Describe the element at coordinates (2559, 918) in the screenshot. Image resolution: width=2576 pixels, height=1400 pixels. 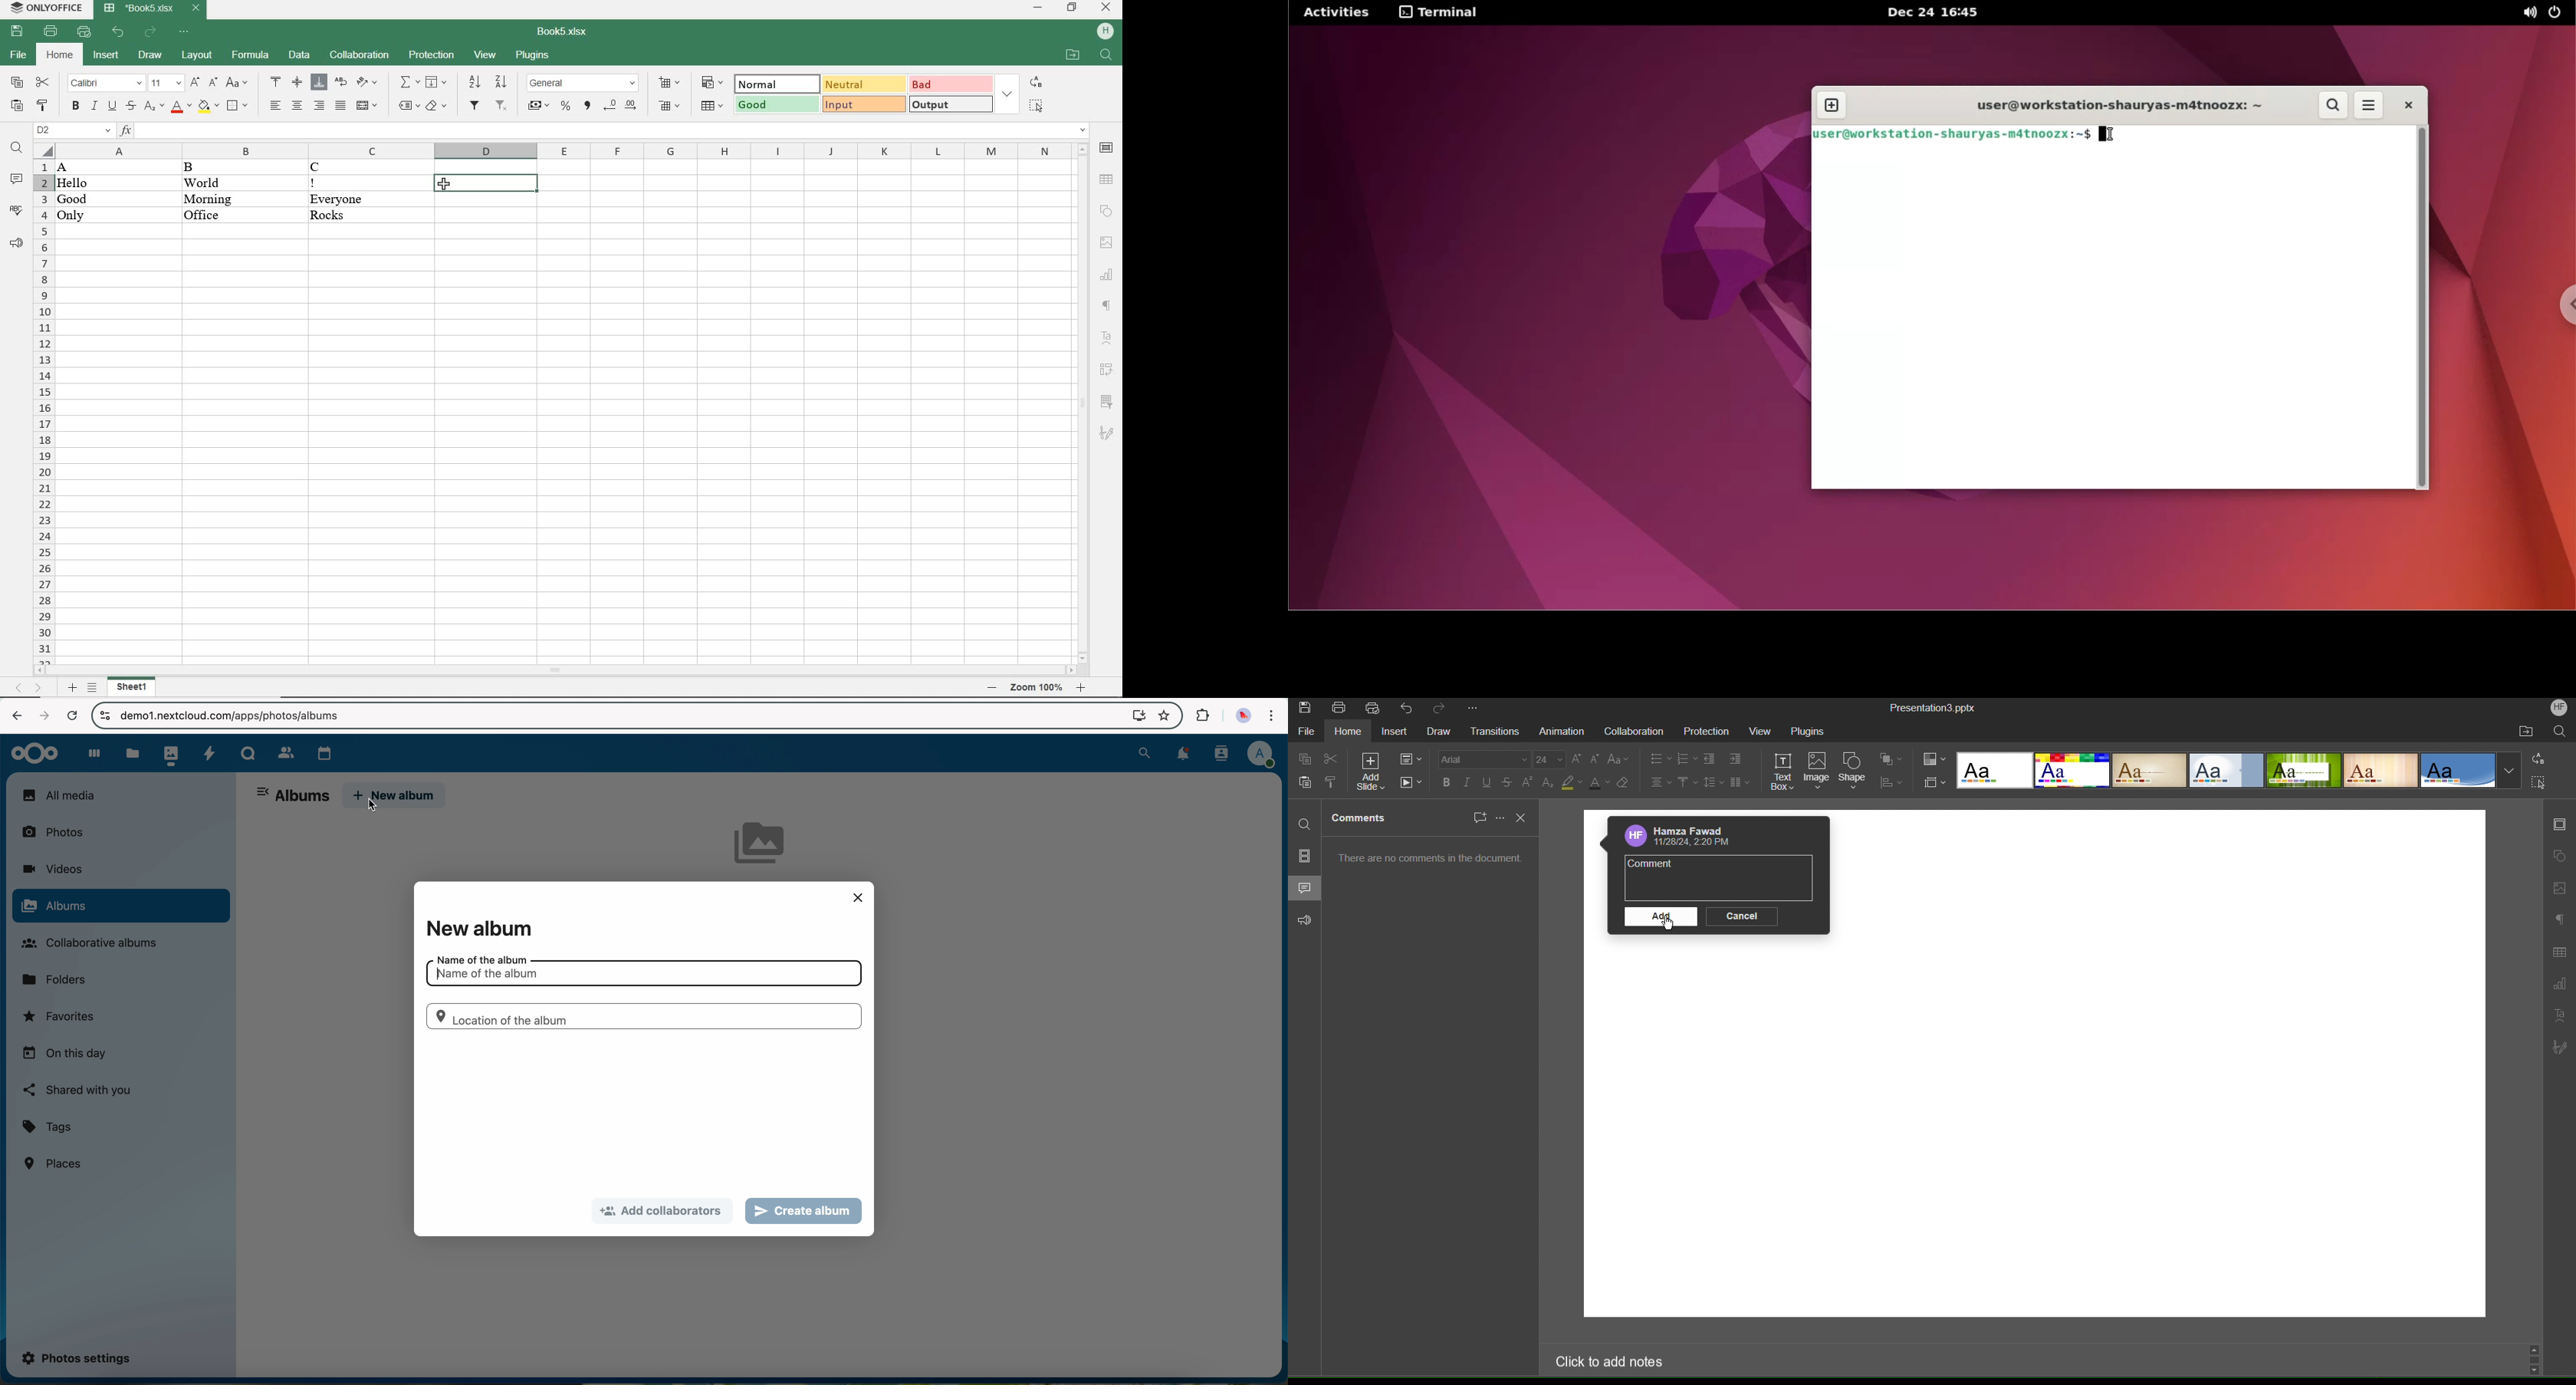
I see `Paragraph Settings` at that location.